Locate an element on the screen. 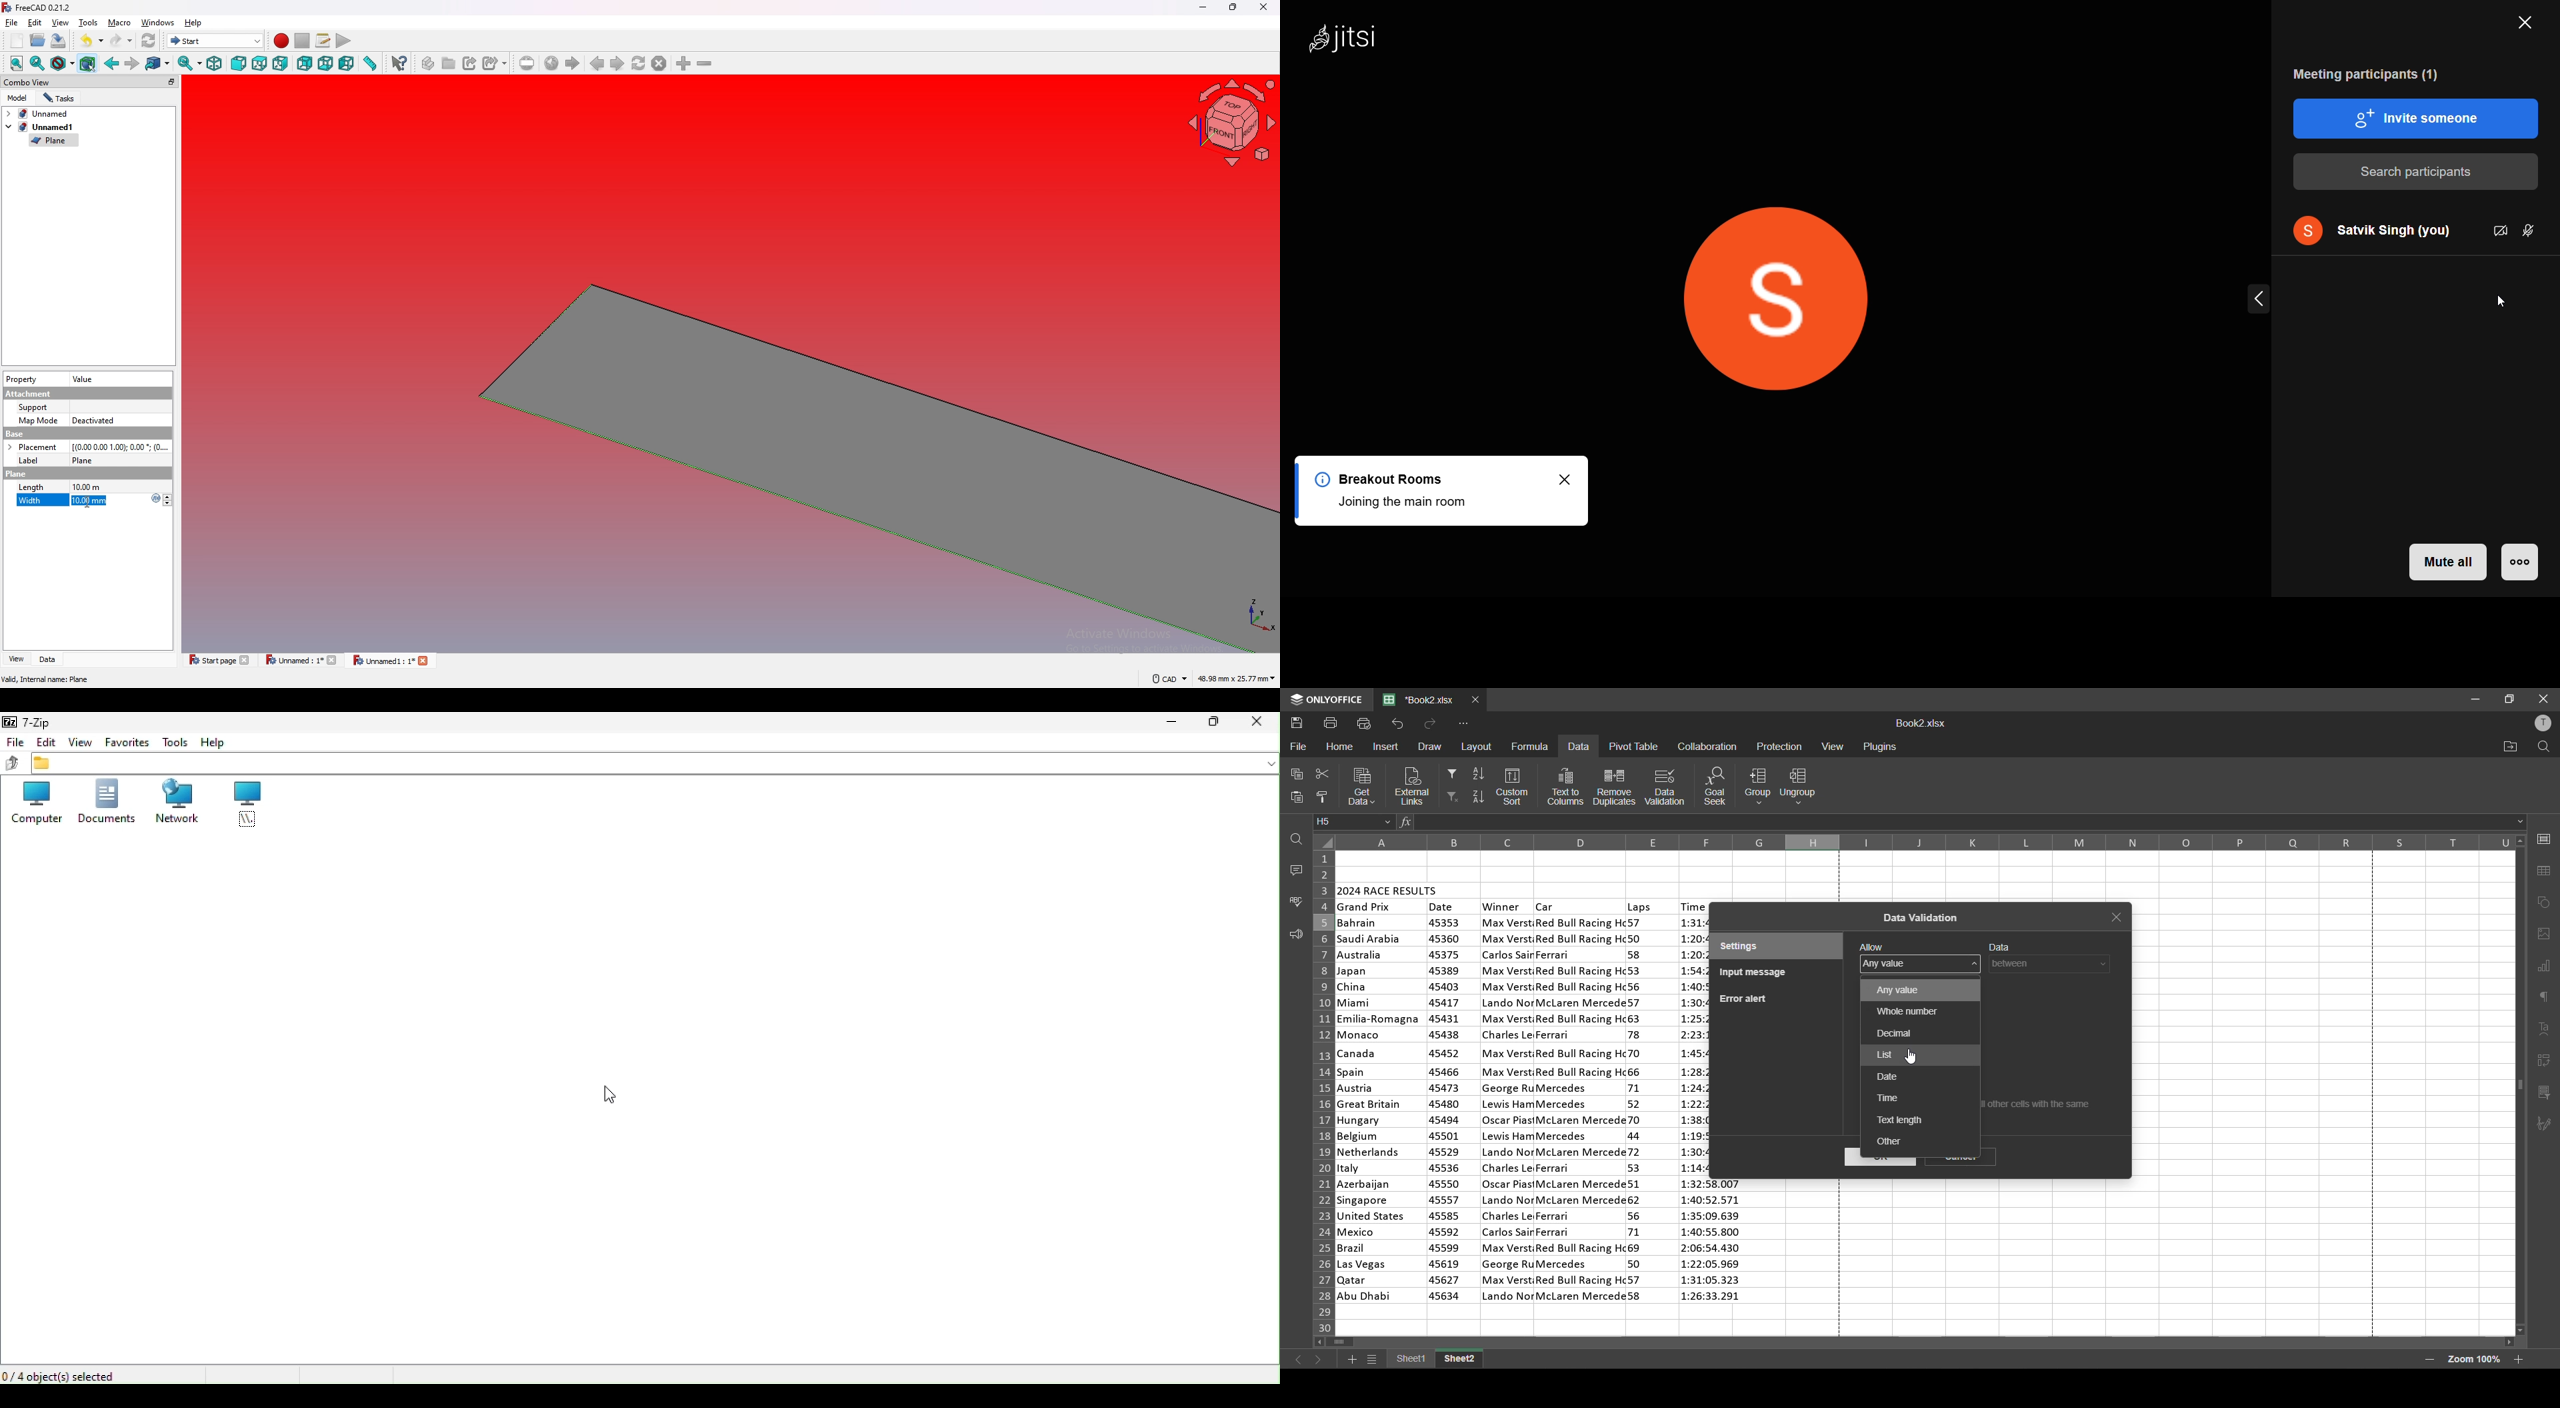 This screenshot has width=2576, height=1428. xyz coordinates is located at coordinates (1249, 618).